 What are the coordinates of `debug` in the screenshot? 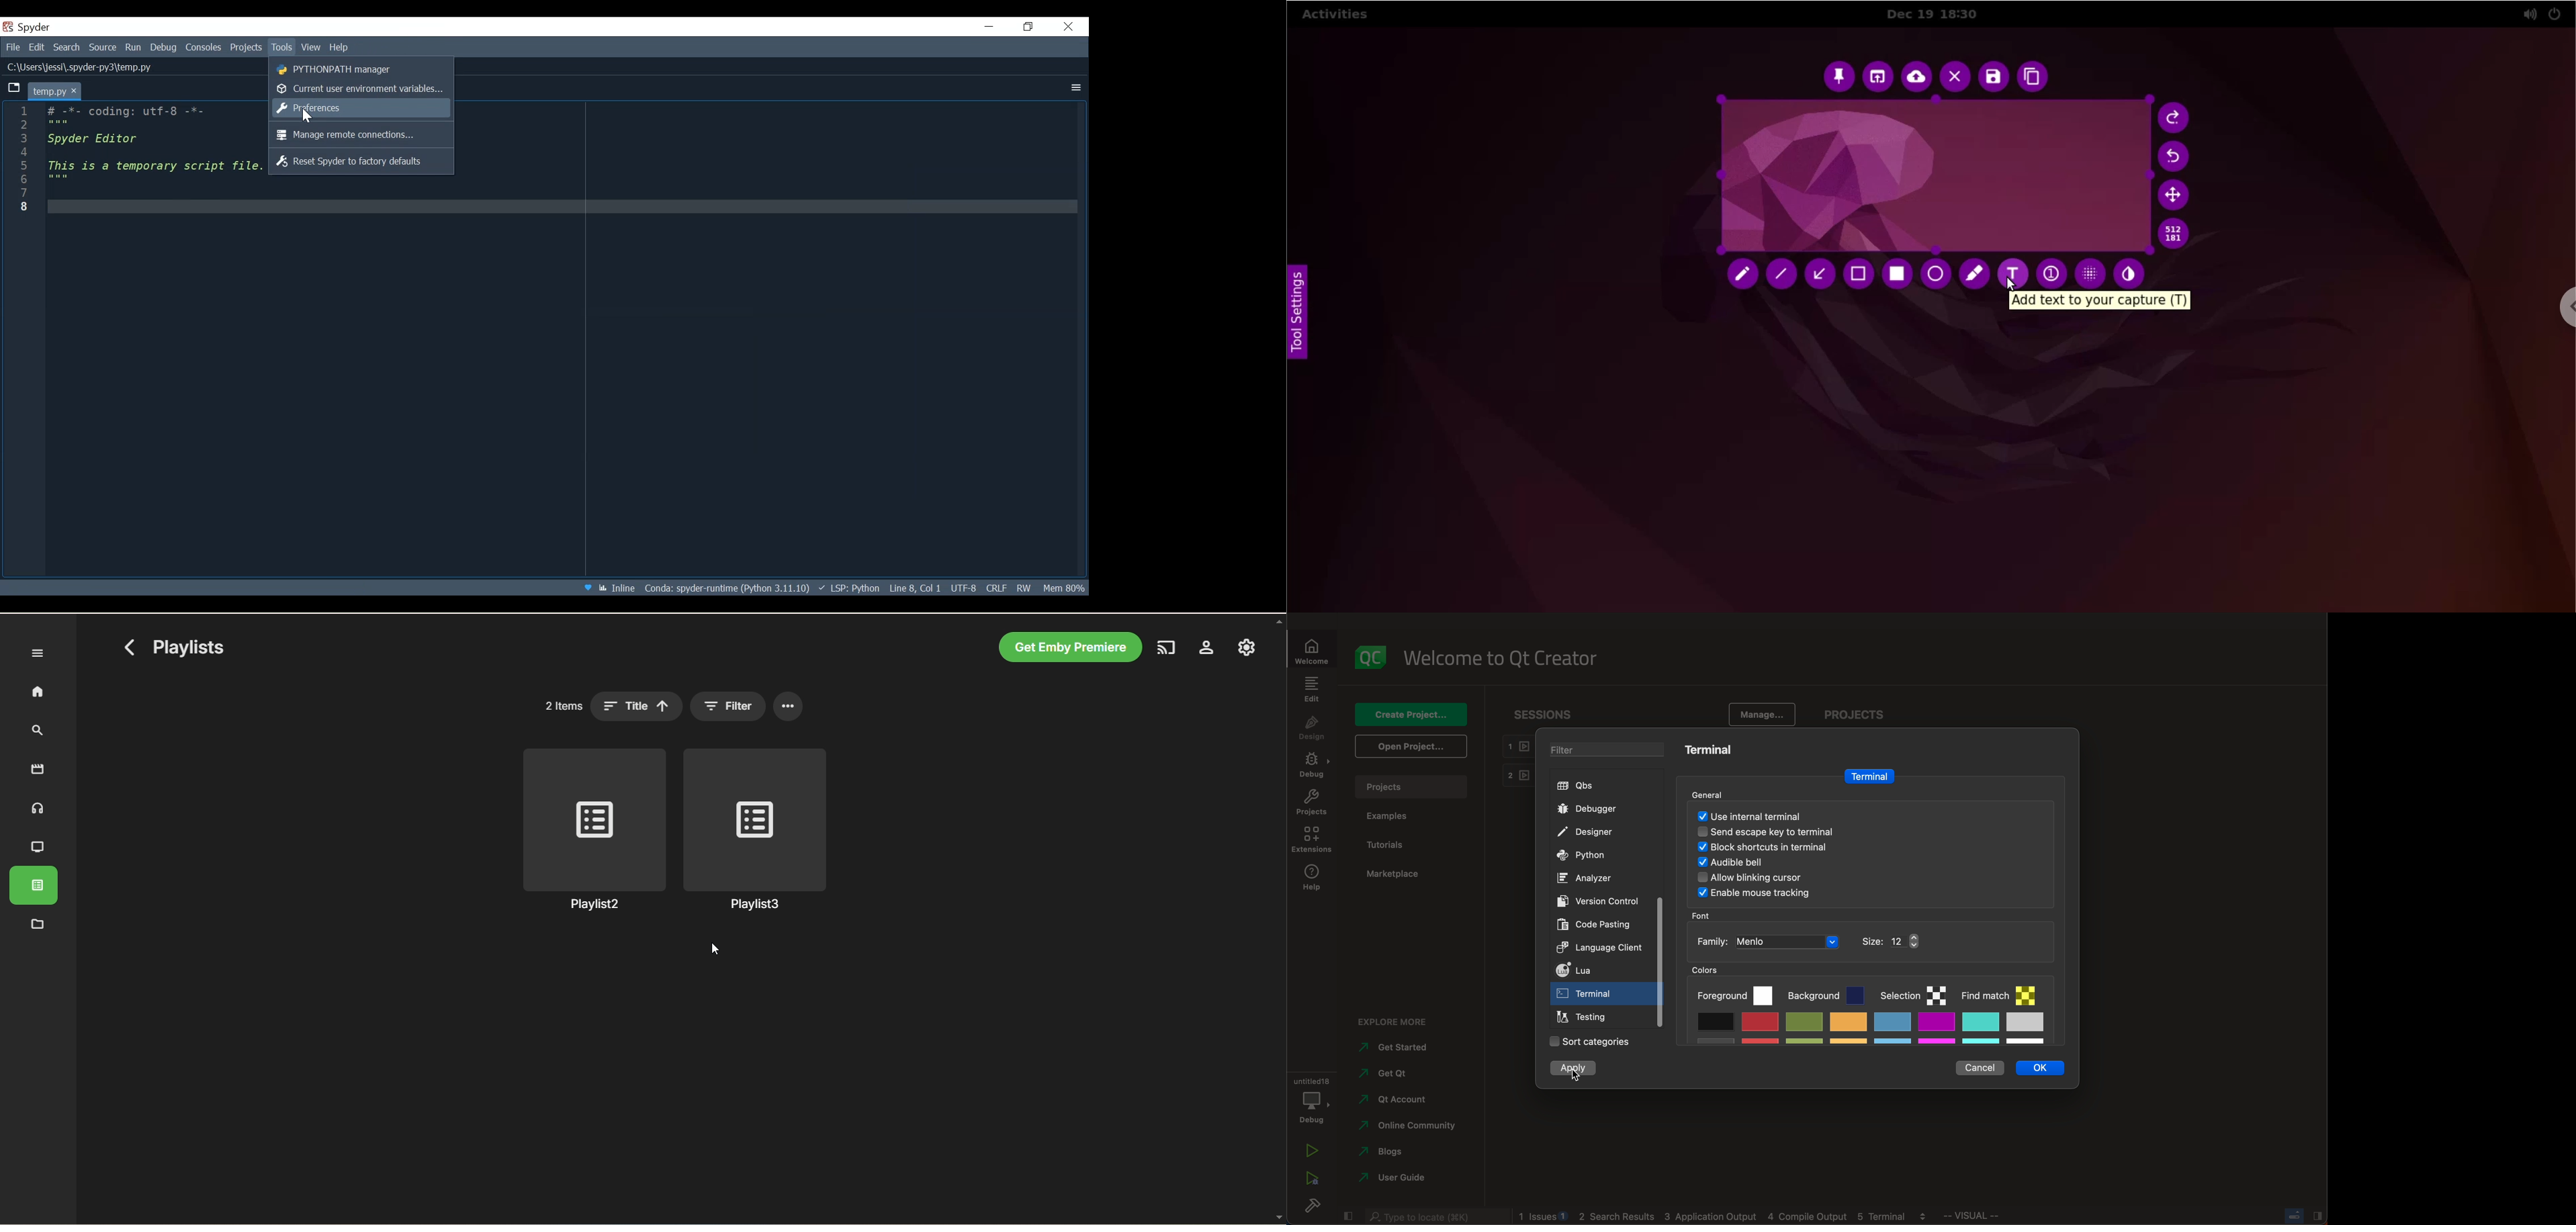 It's located at (1312, 1100).